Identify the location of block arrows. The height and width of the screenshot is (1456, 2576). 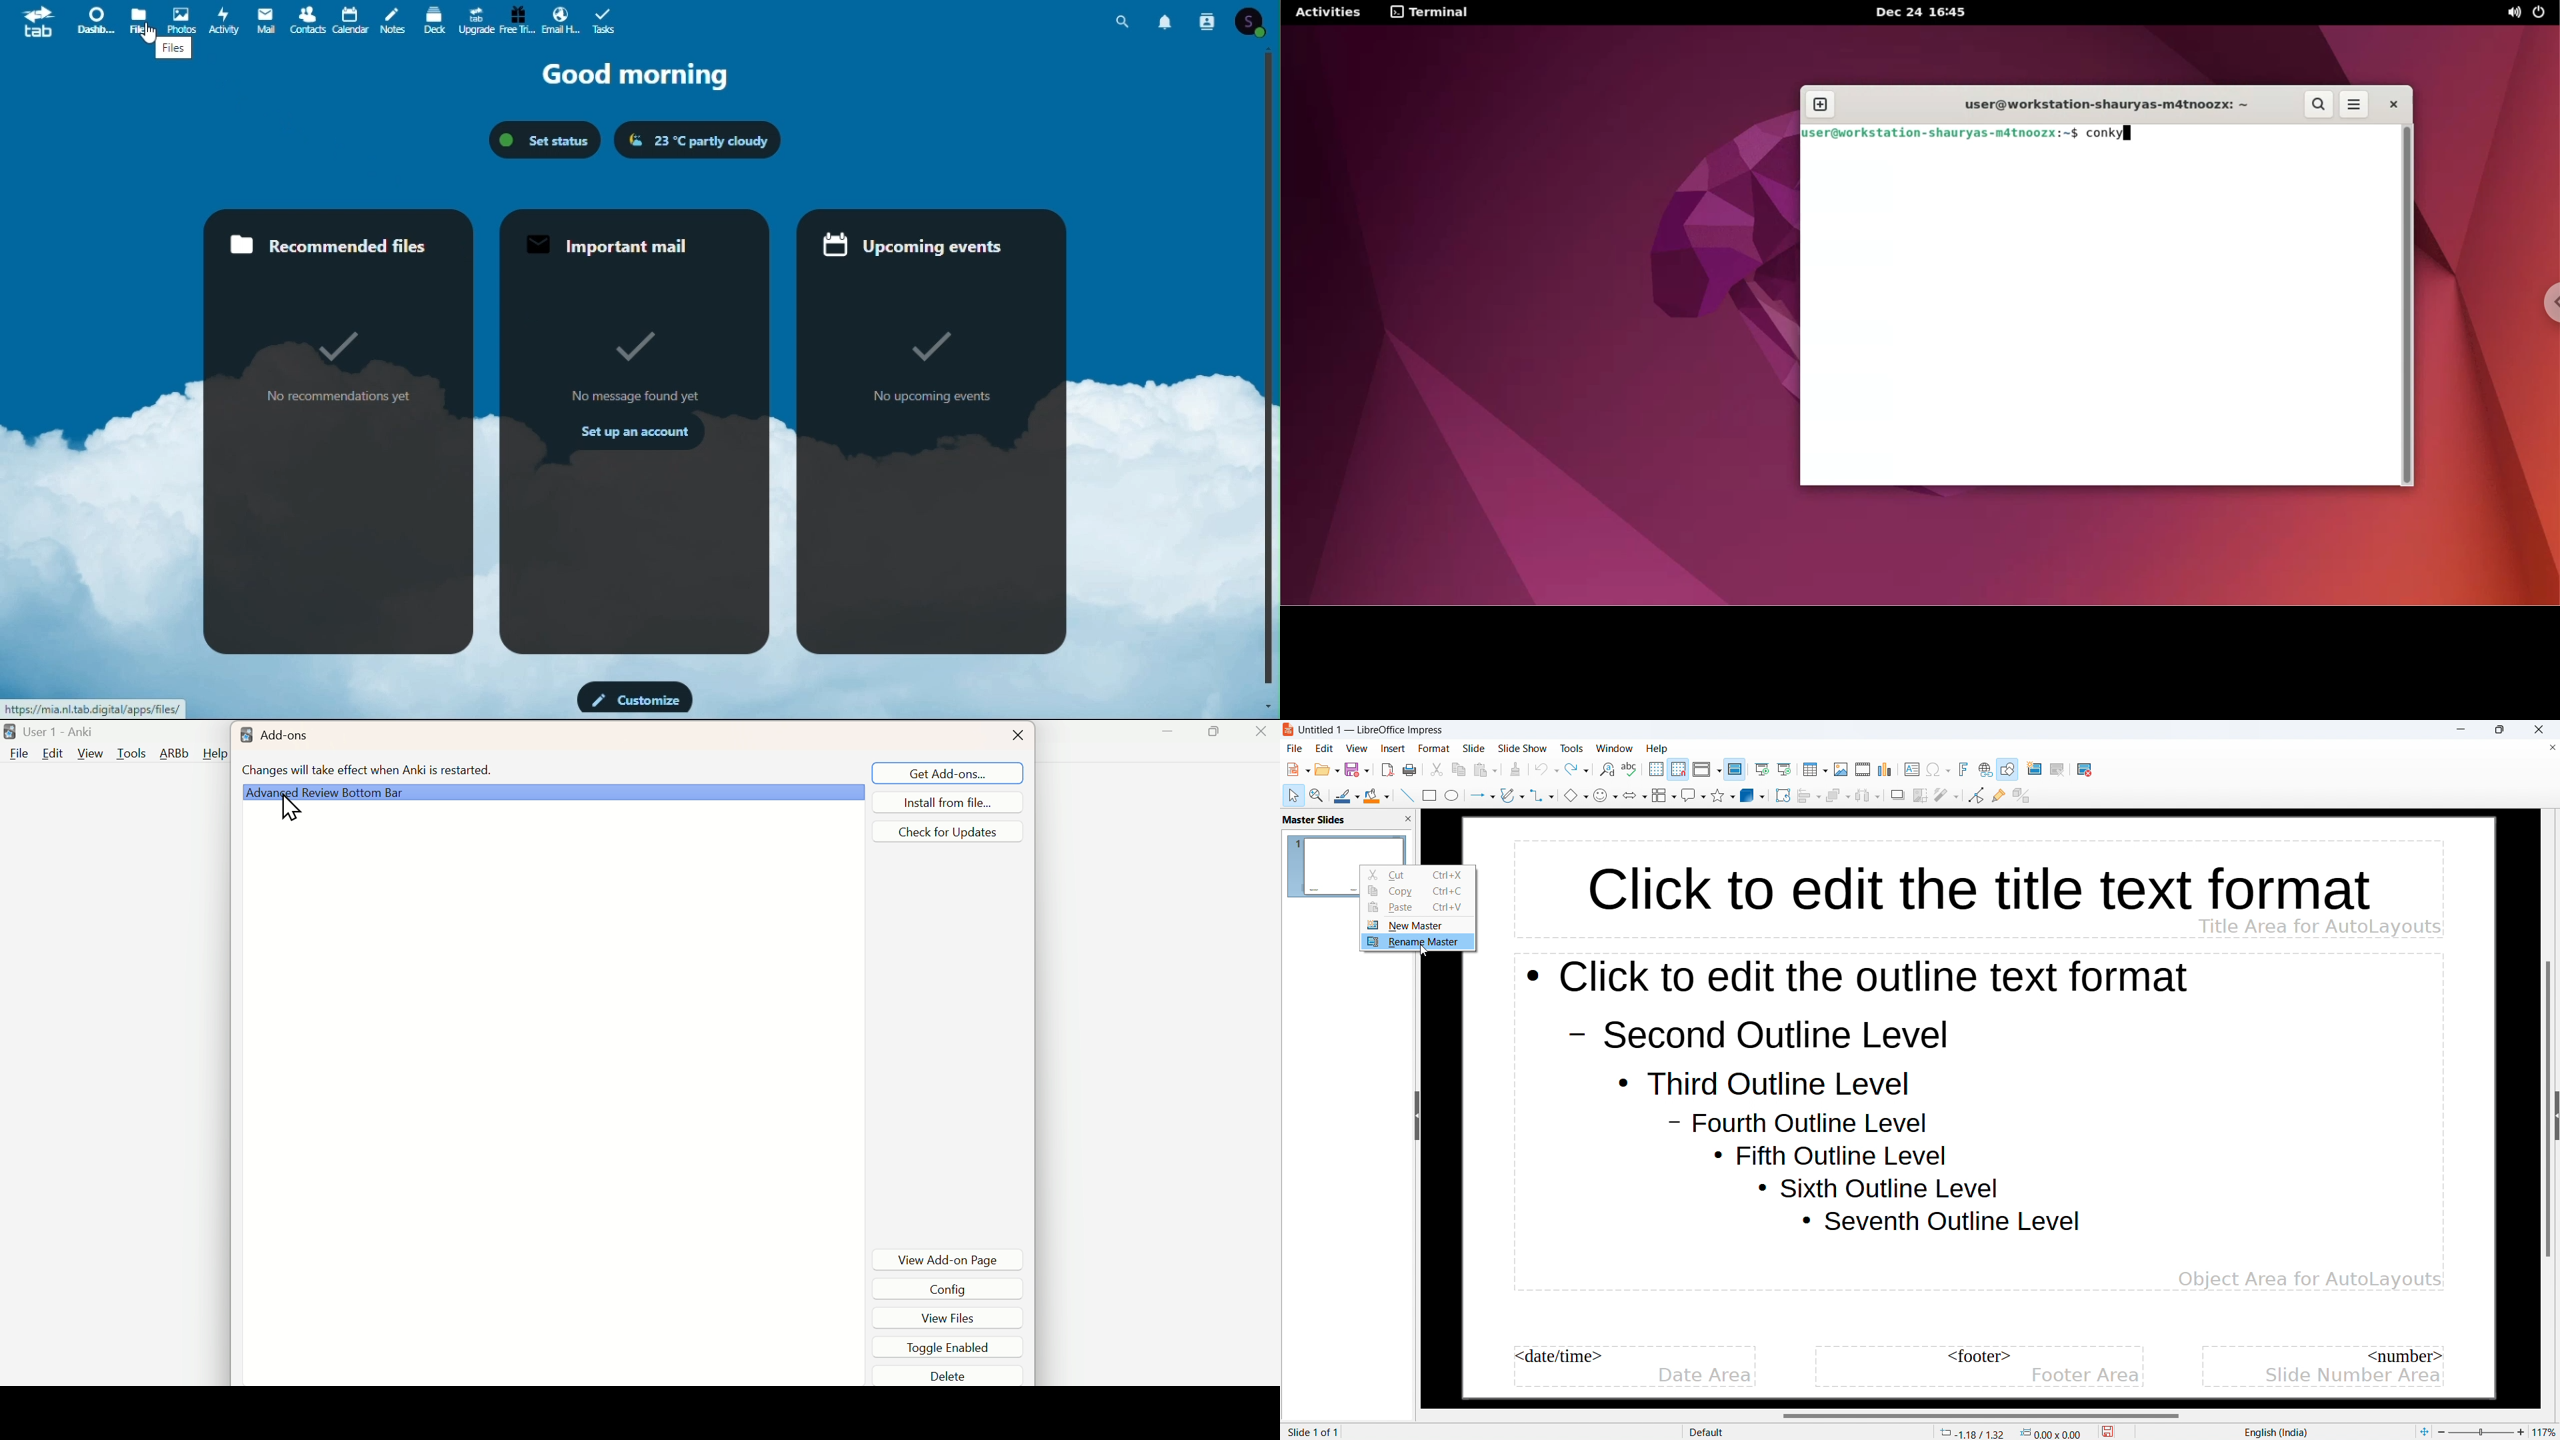
(1635, 795).